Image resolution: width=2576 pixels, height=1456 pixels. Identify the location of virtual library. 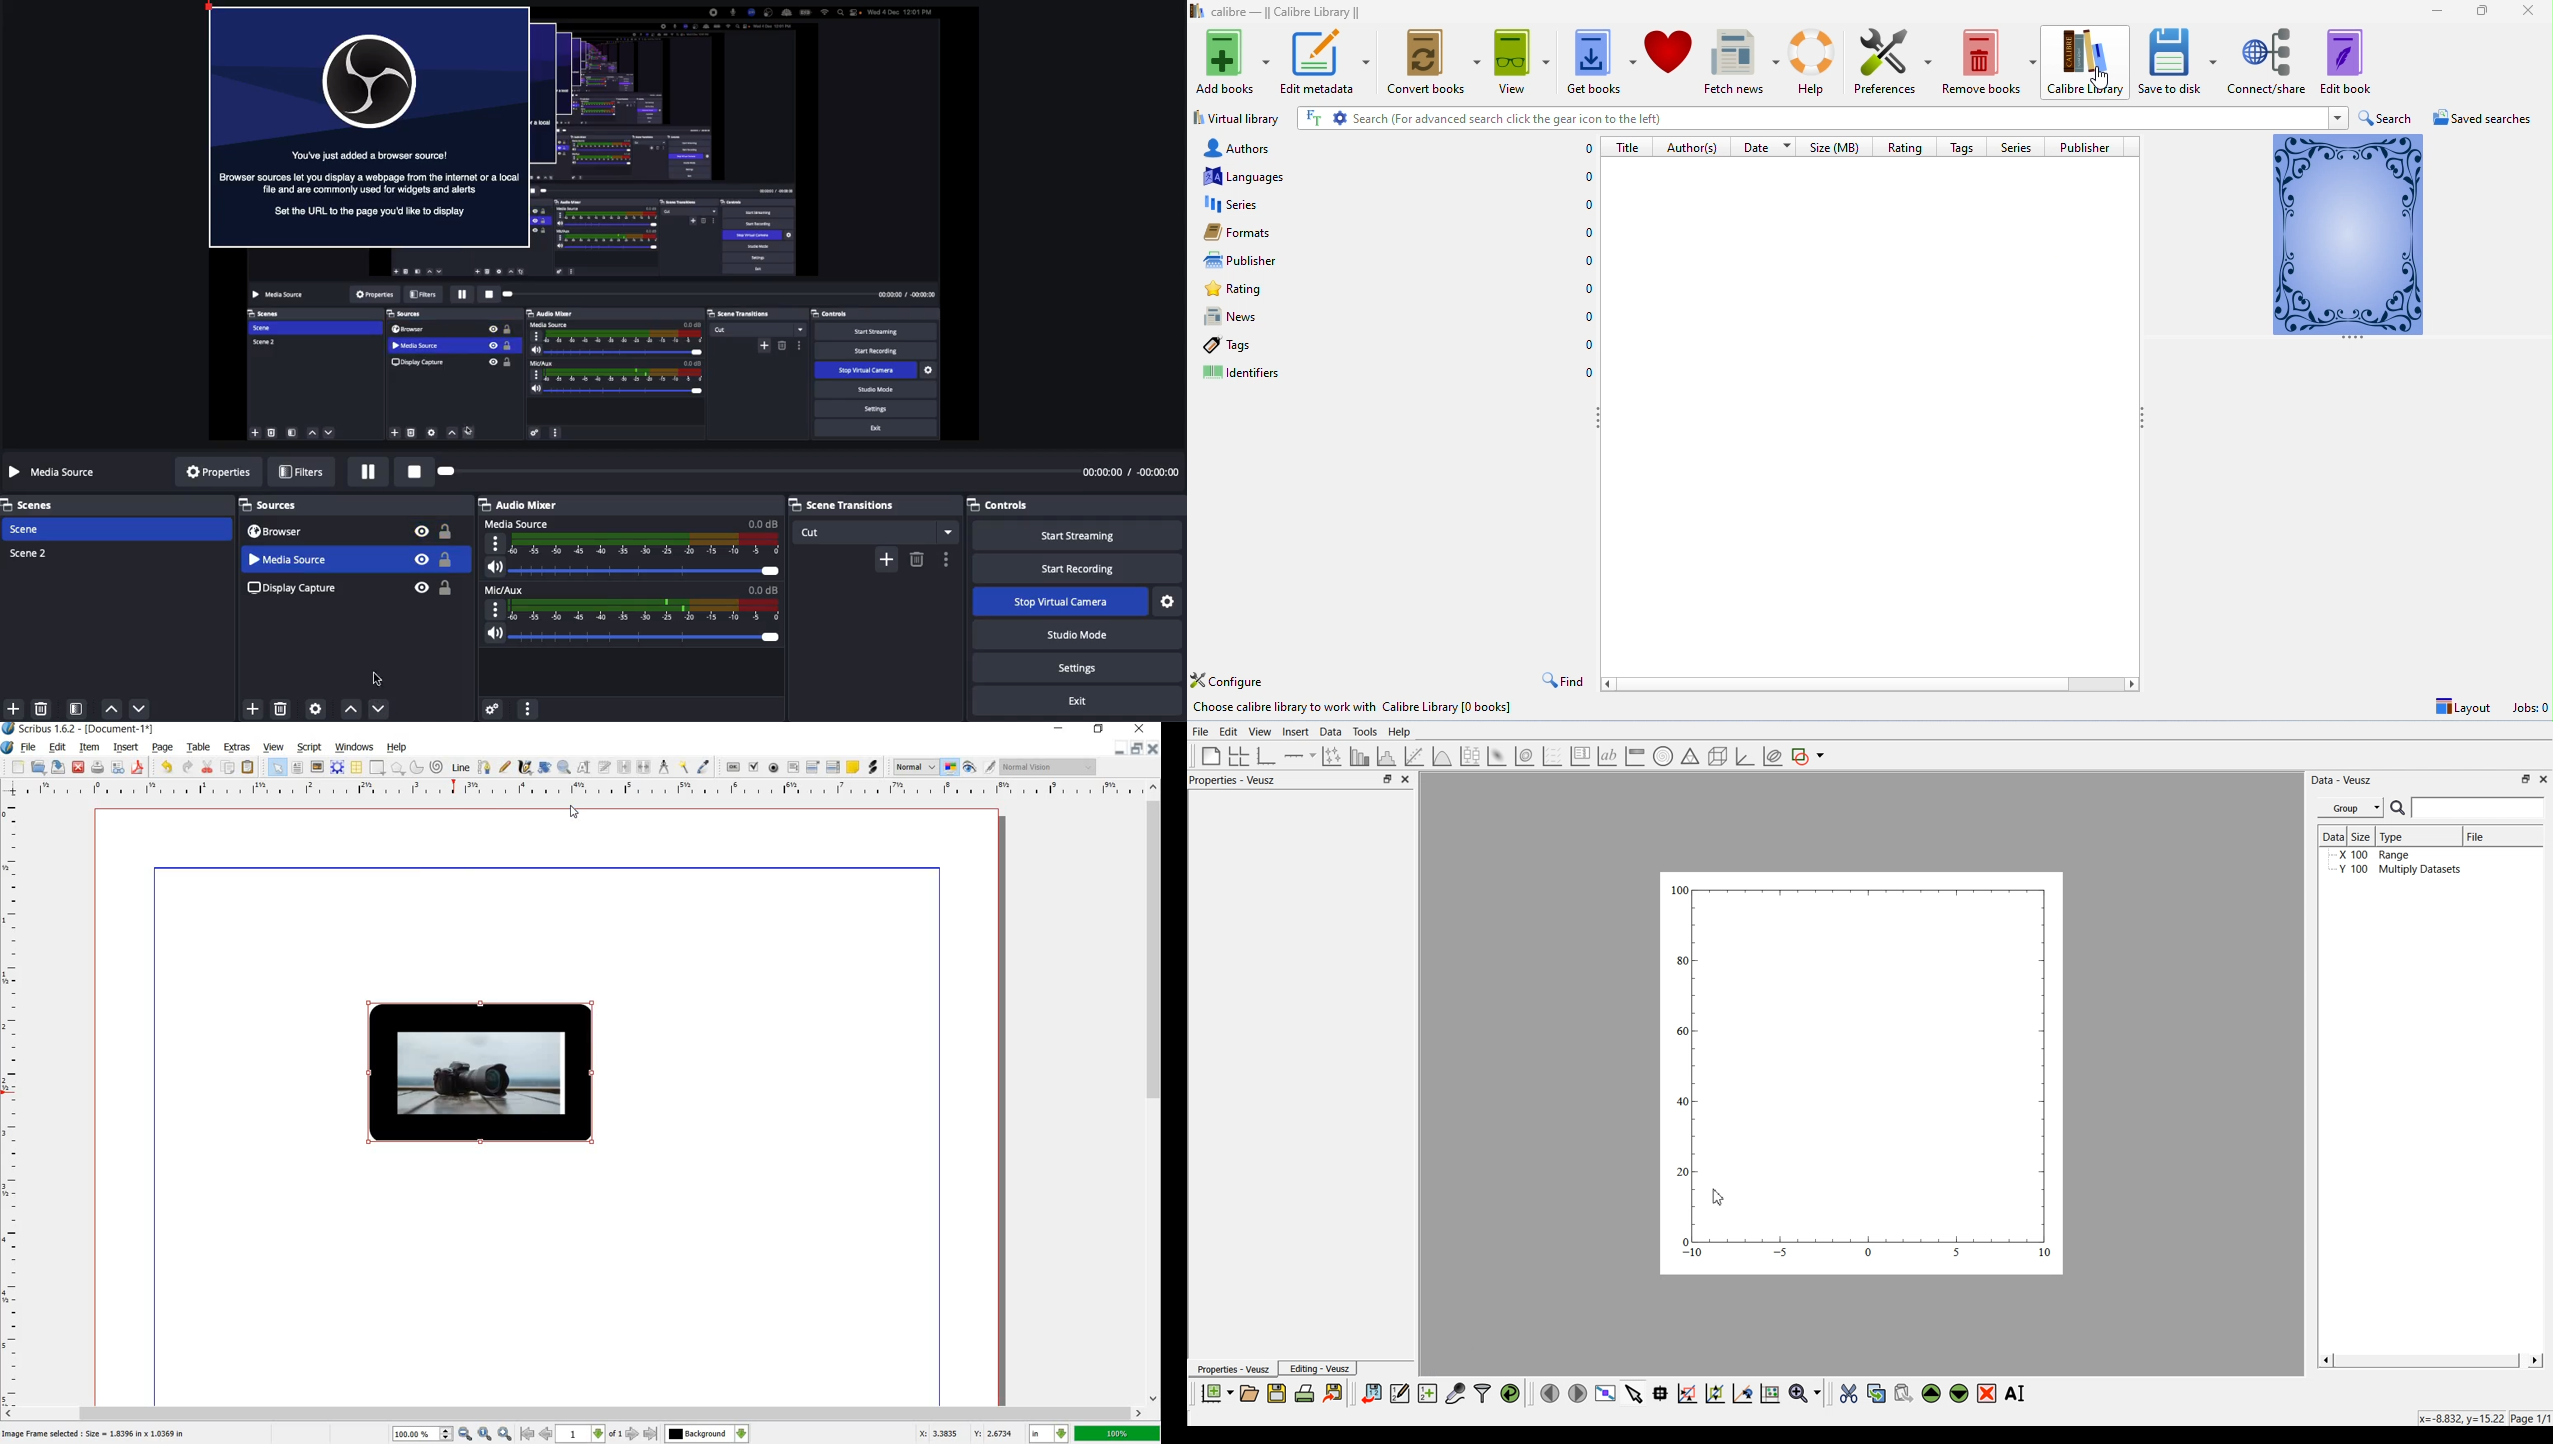
(1237, 118).